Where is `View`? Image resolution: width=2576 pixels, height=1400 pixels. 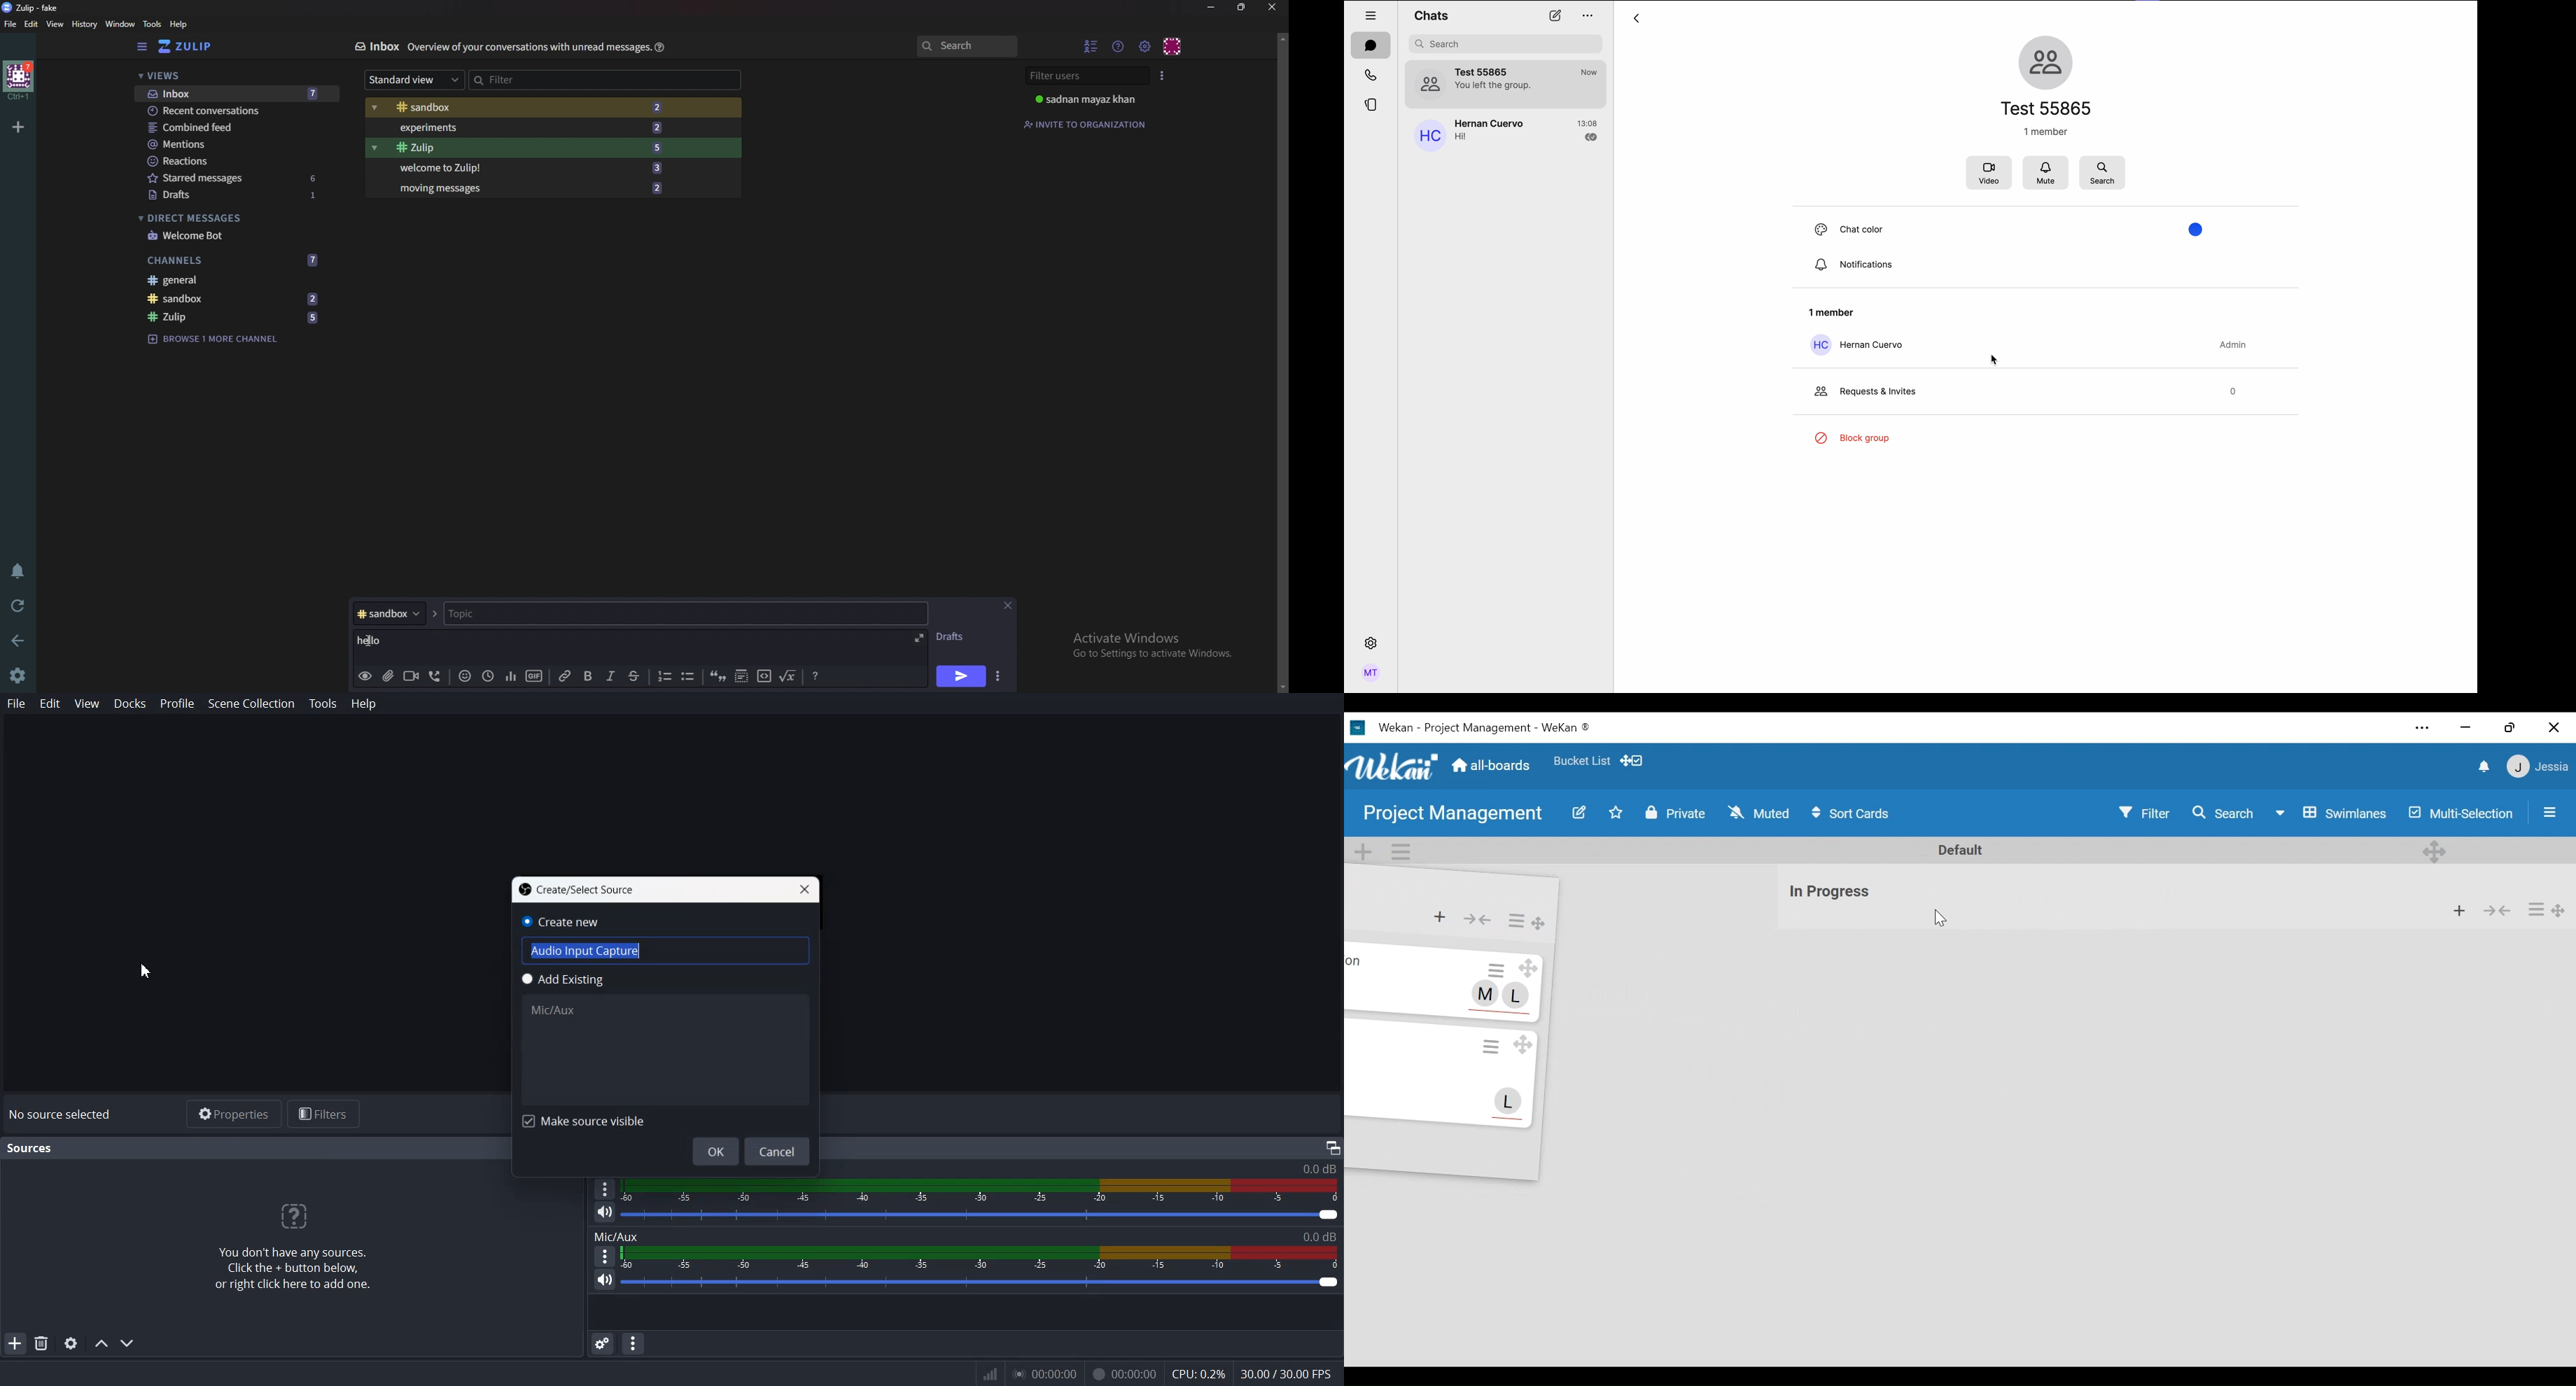 View is located at coordinates (55, 25).